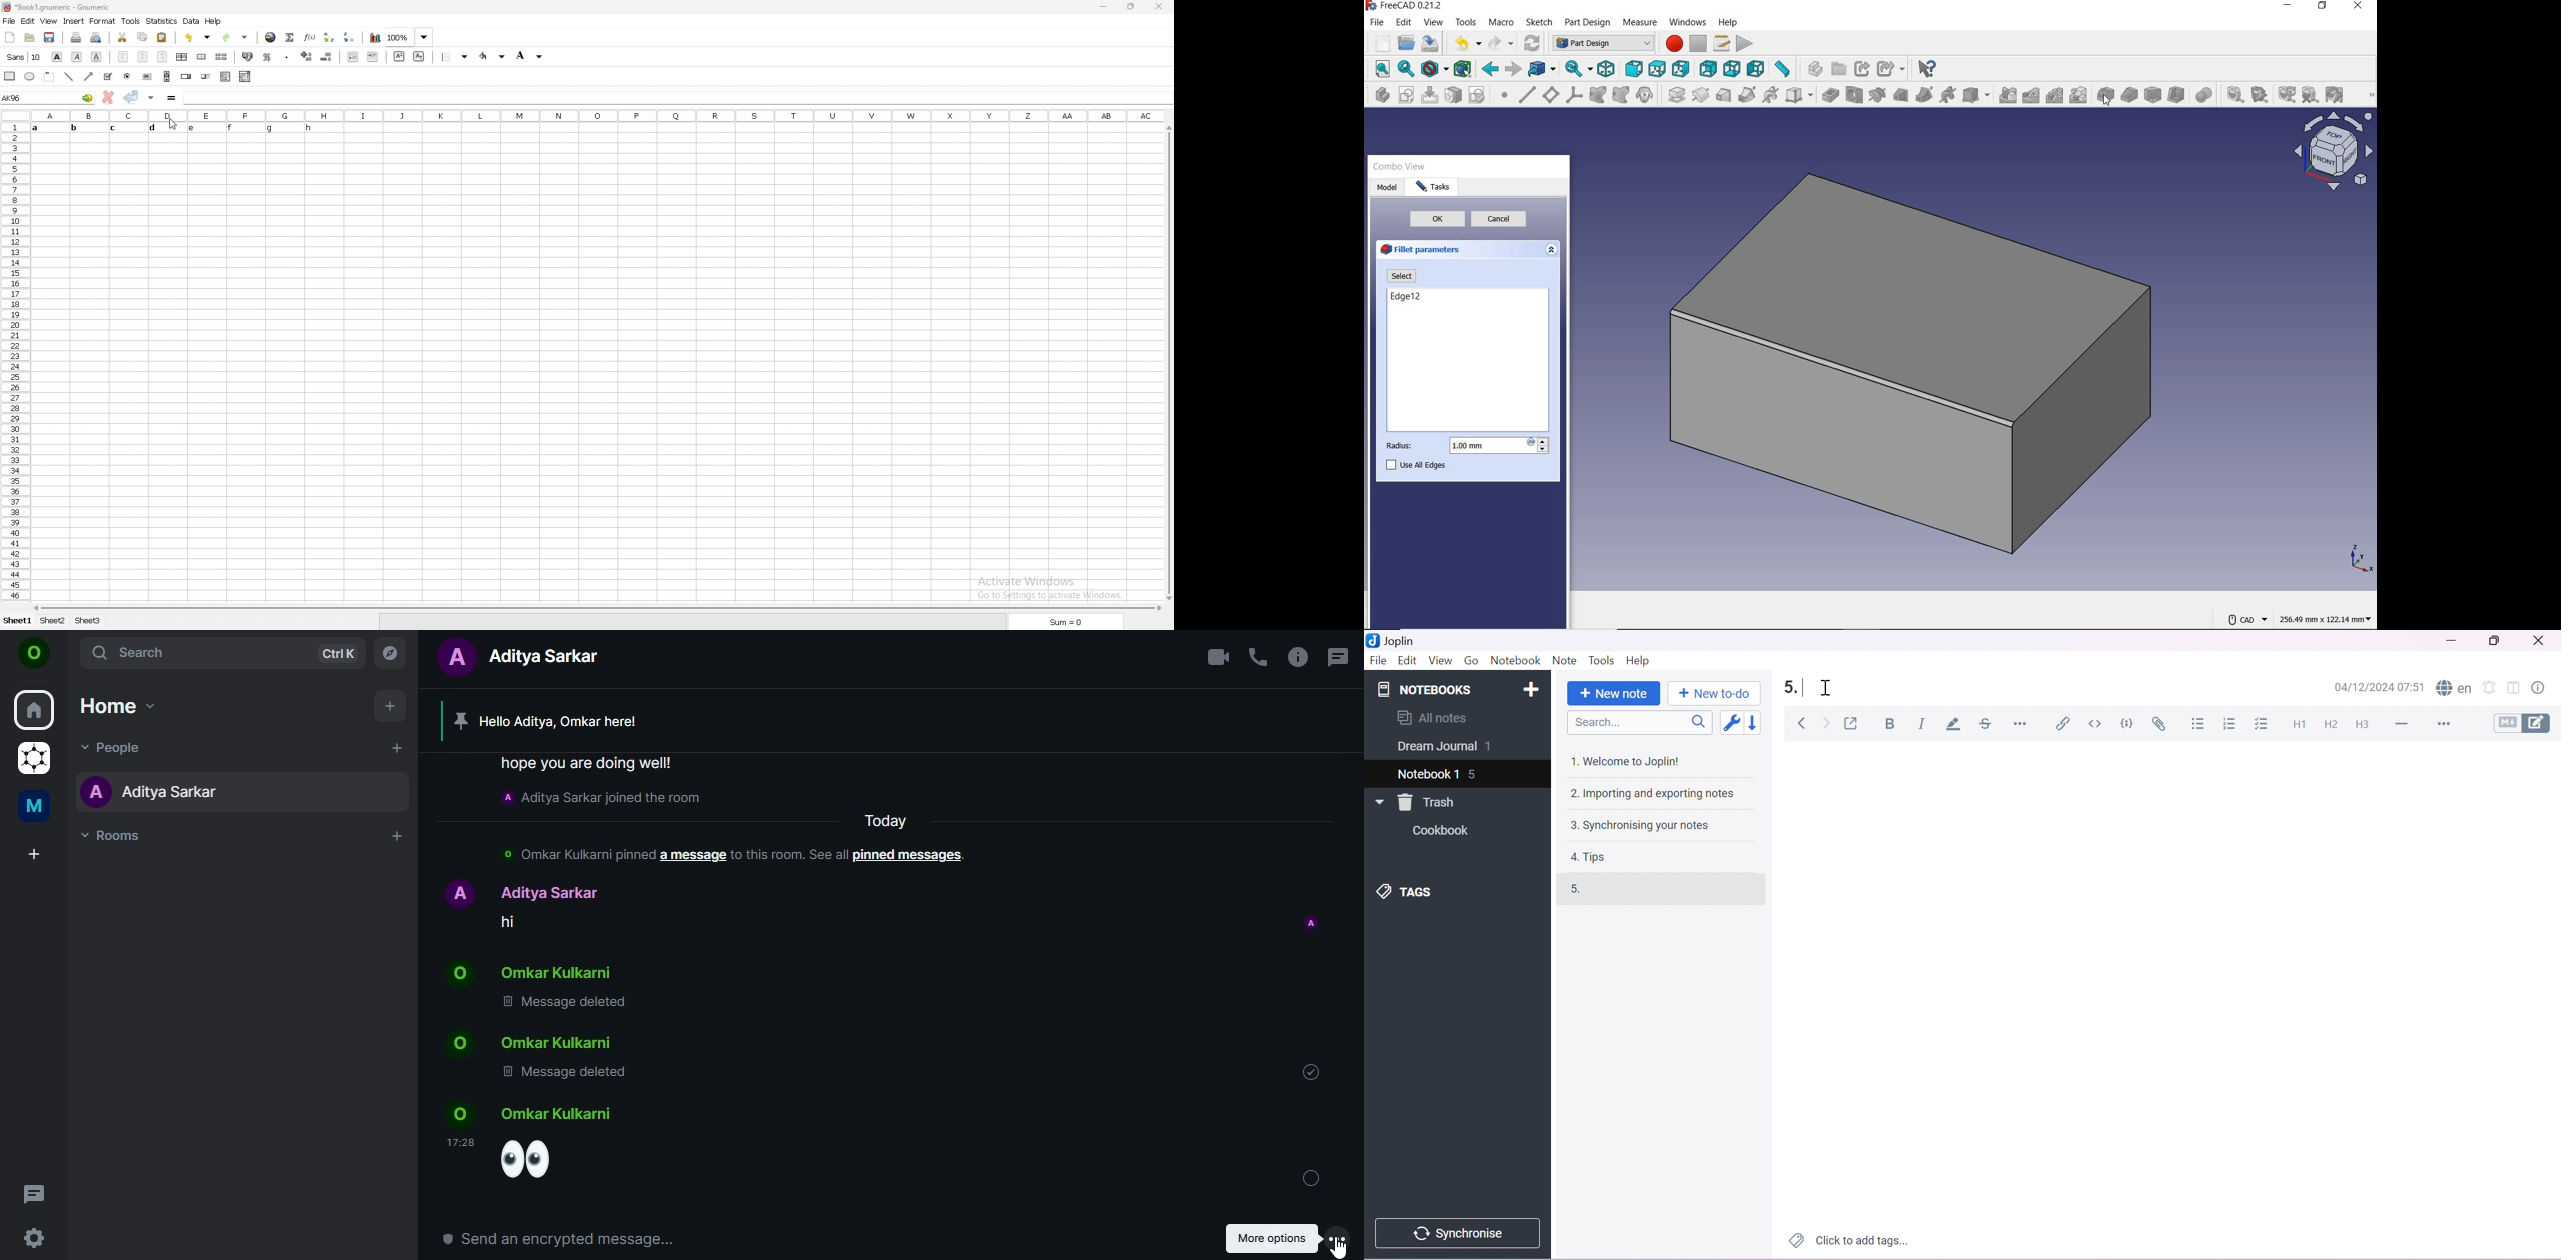  Describe the element at coordinates (1492, 747) in the screenshot. I see `1` at that location.